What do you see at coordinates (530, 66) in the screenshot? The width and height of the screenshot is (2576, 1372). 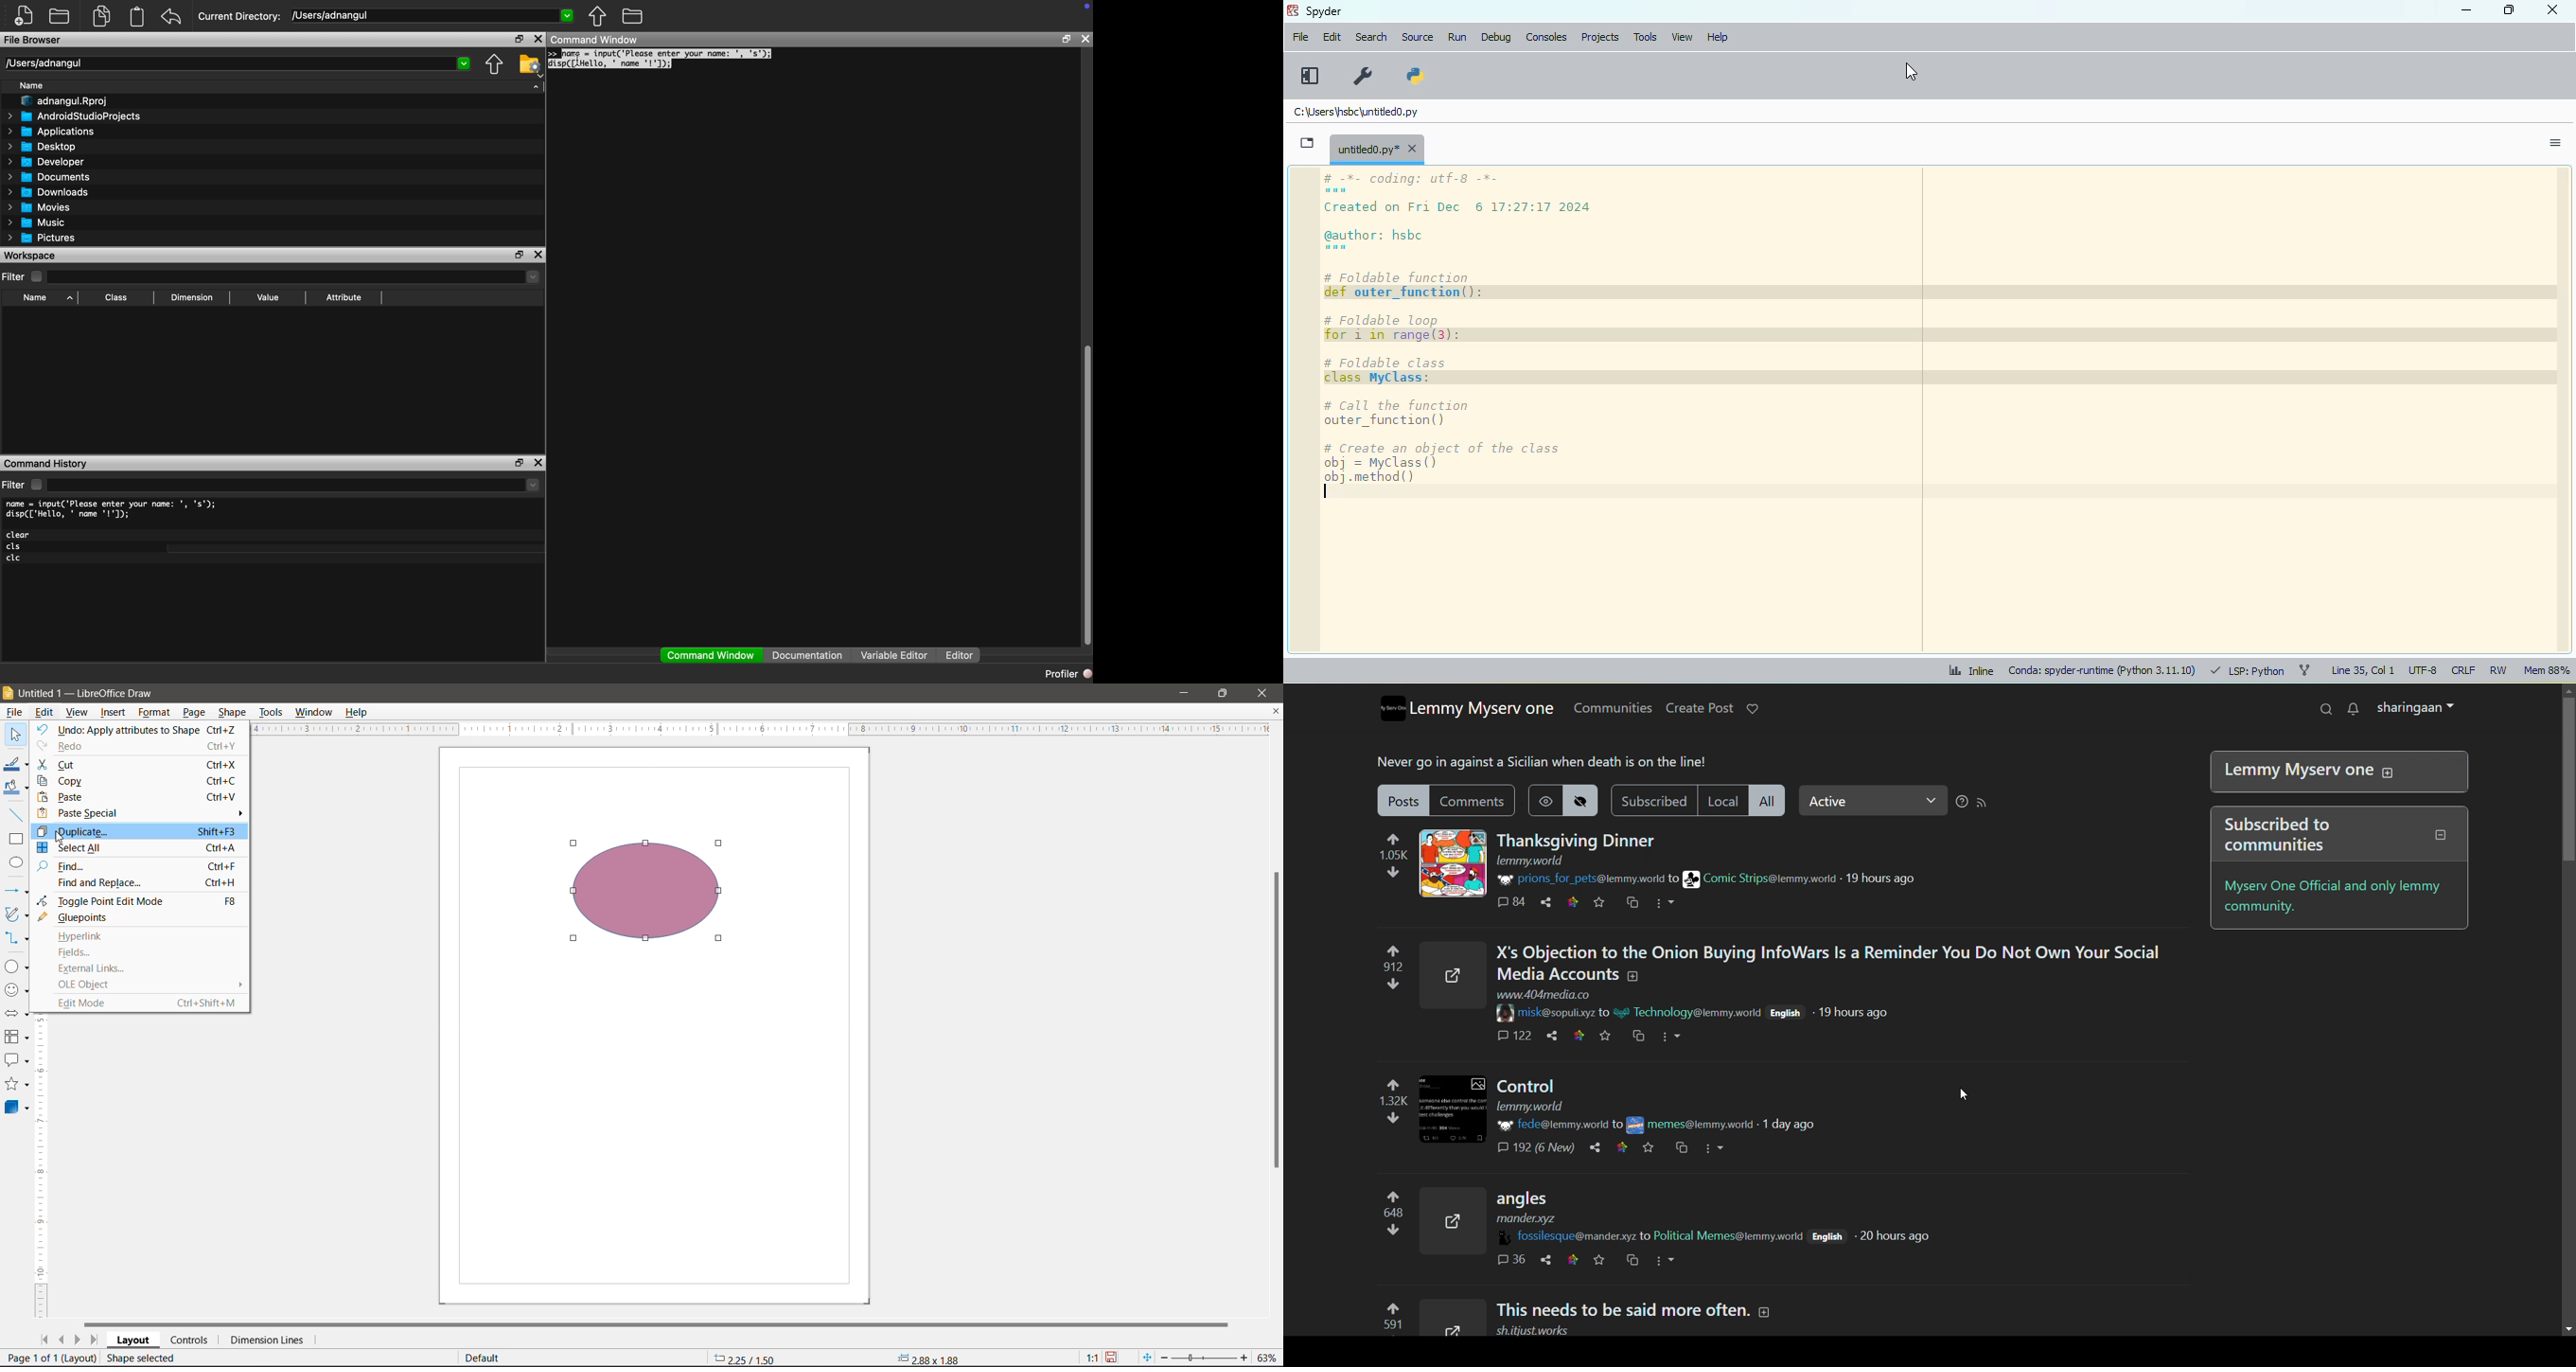 I see `Folder settings` at bounding box center [530, 66].